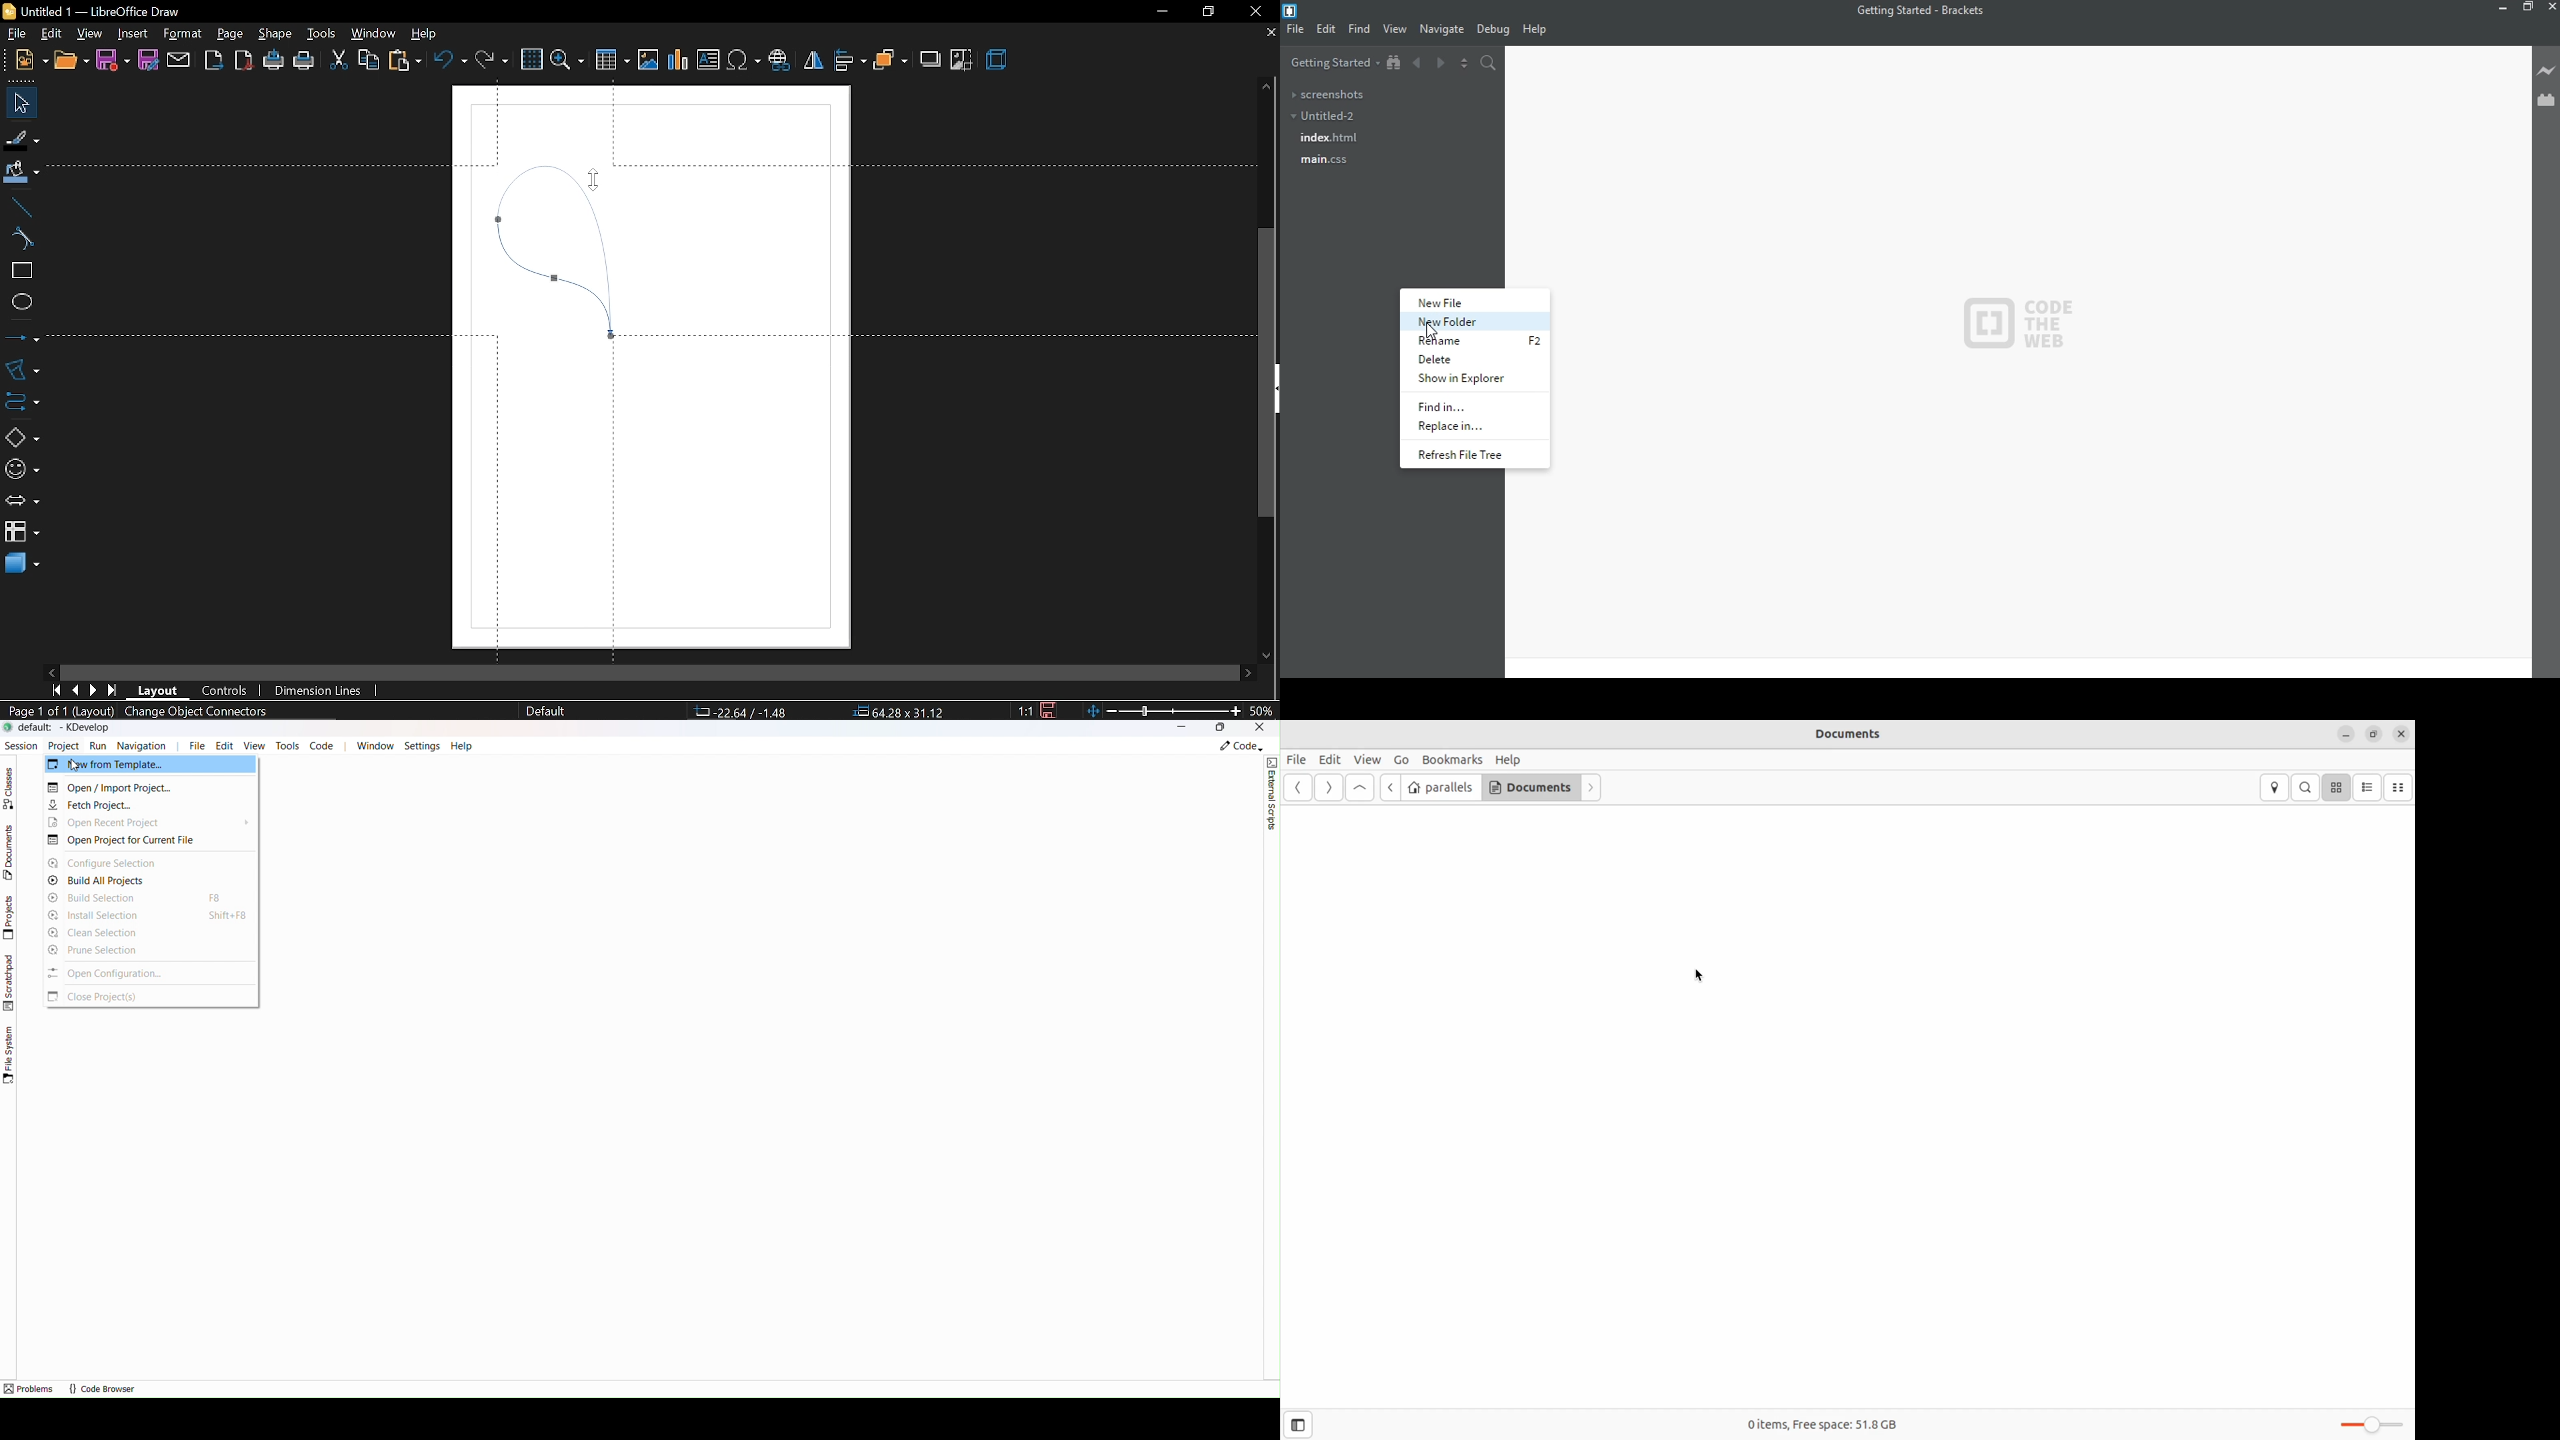 Image resolution: width=2576 pixels, height=1456 pixels. I want to click on getting started, so click(1333, 62).